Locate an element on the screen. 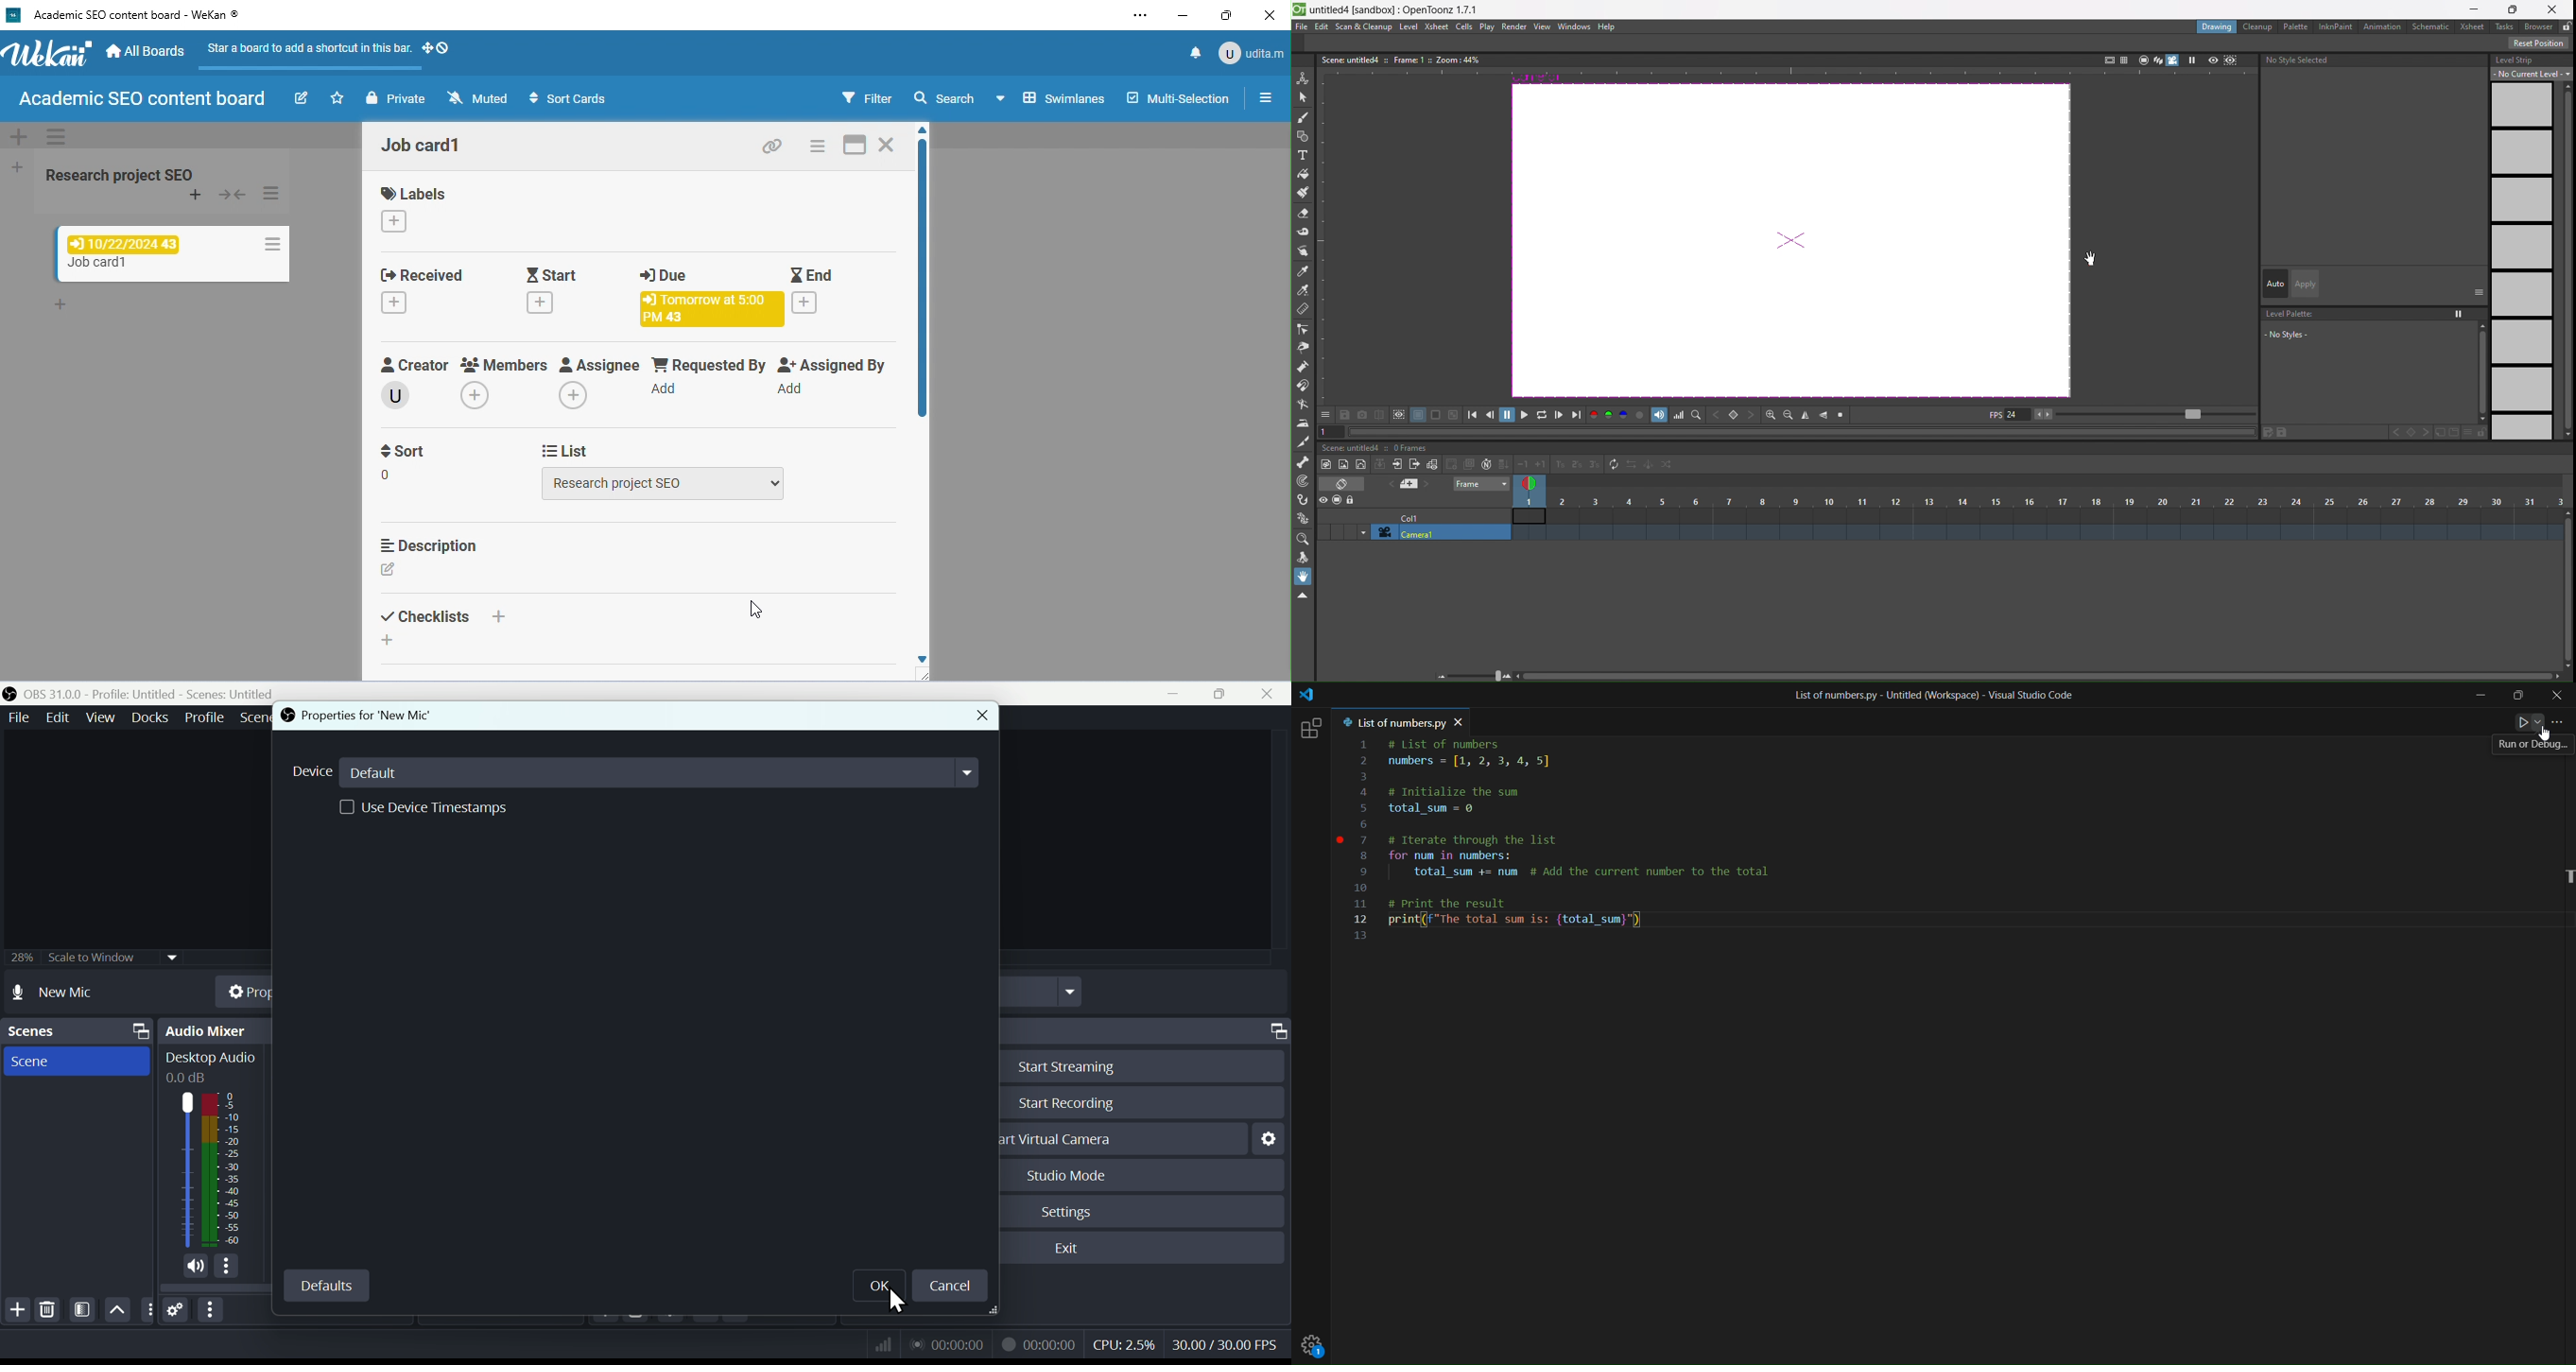 The image size is (2576, 1372). list is located at coordinates (565, 449).